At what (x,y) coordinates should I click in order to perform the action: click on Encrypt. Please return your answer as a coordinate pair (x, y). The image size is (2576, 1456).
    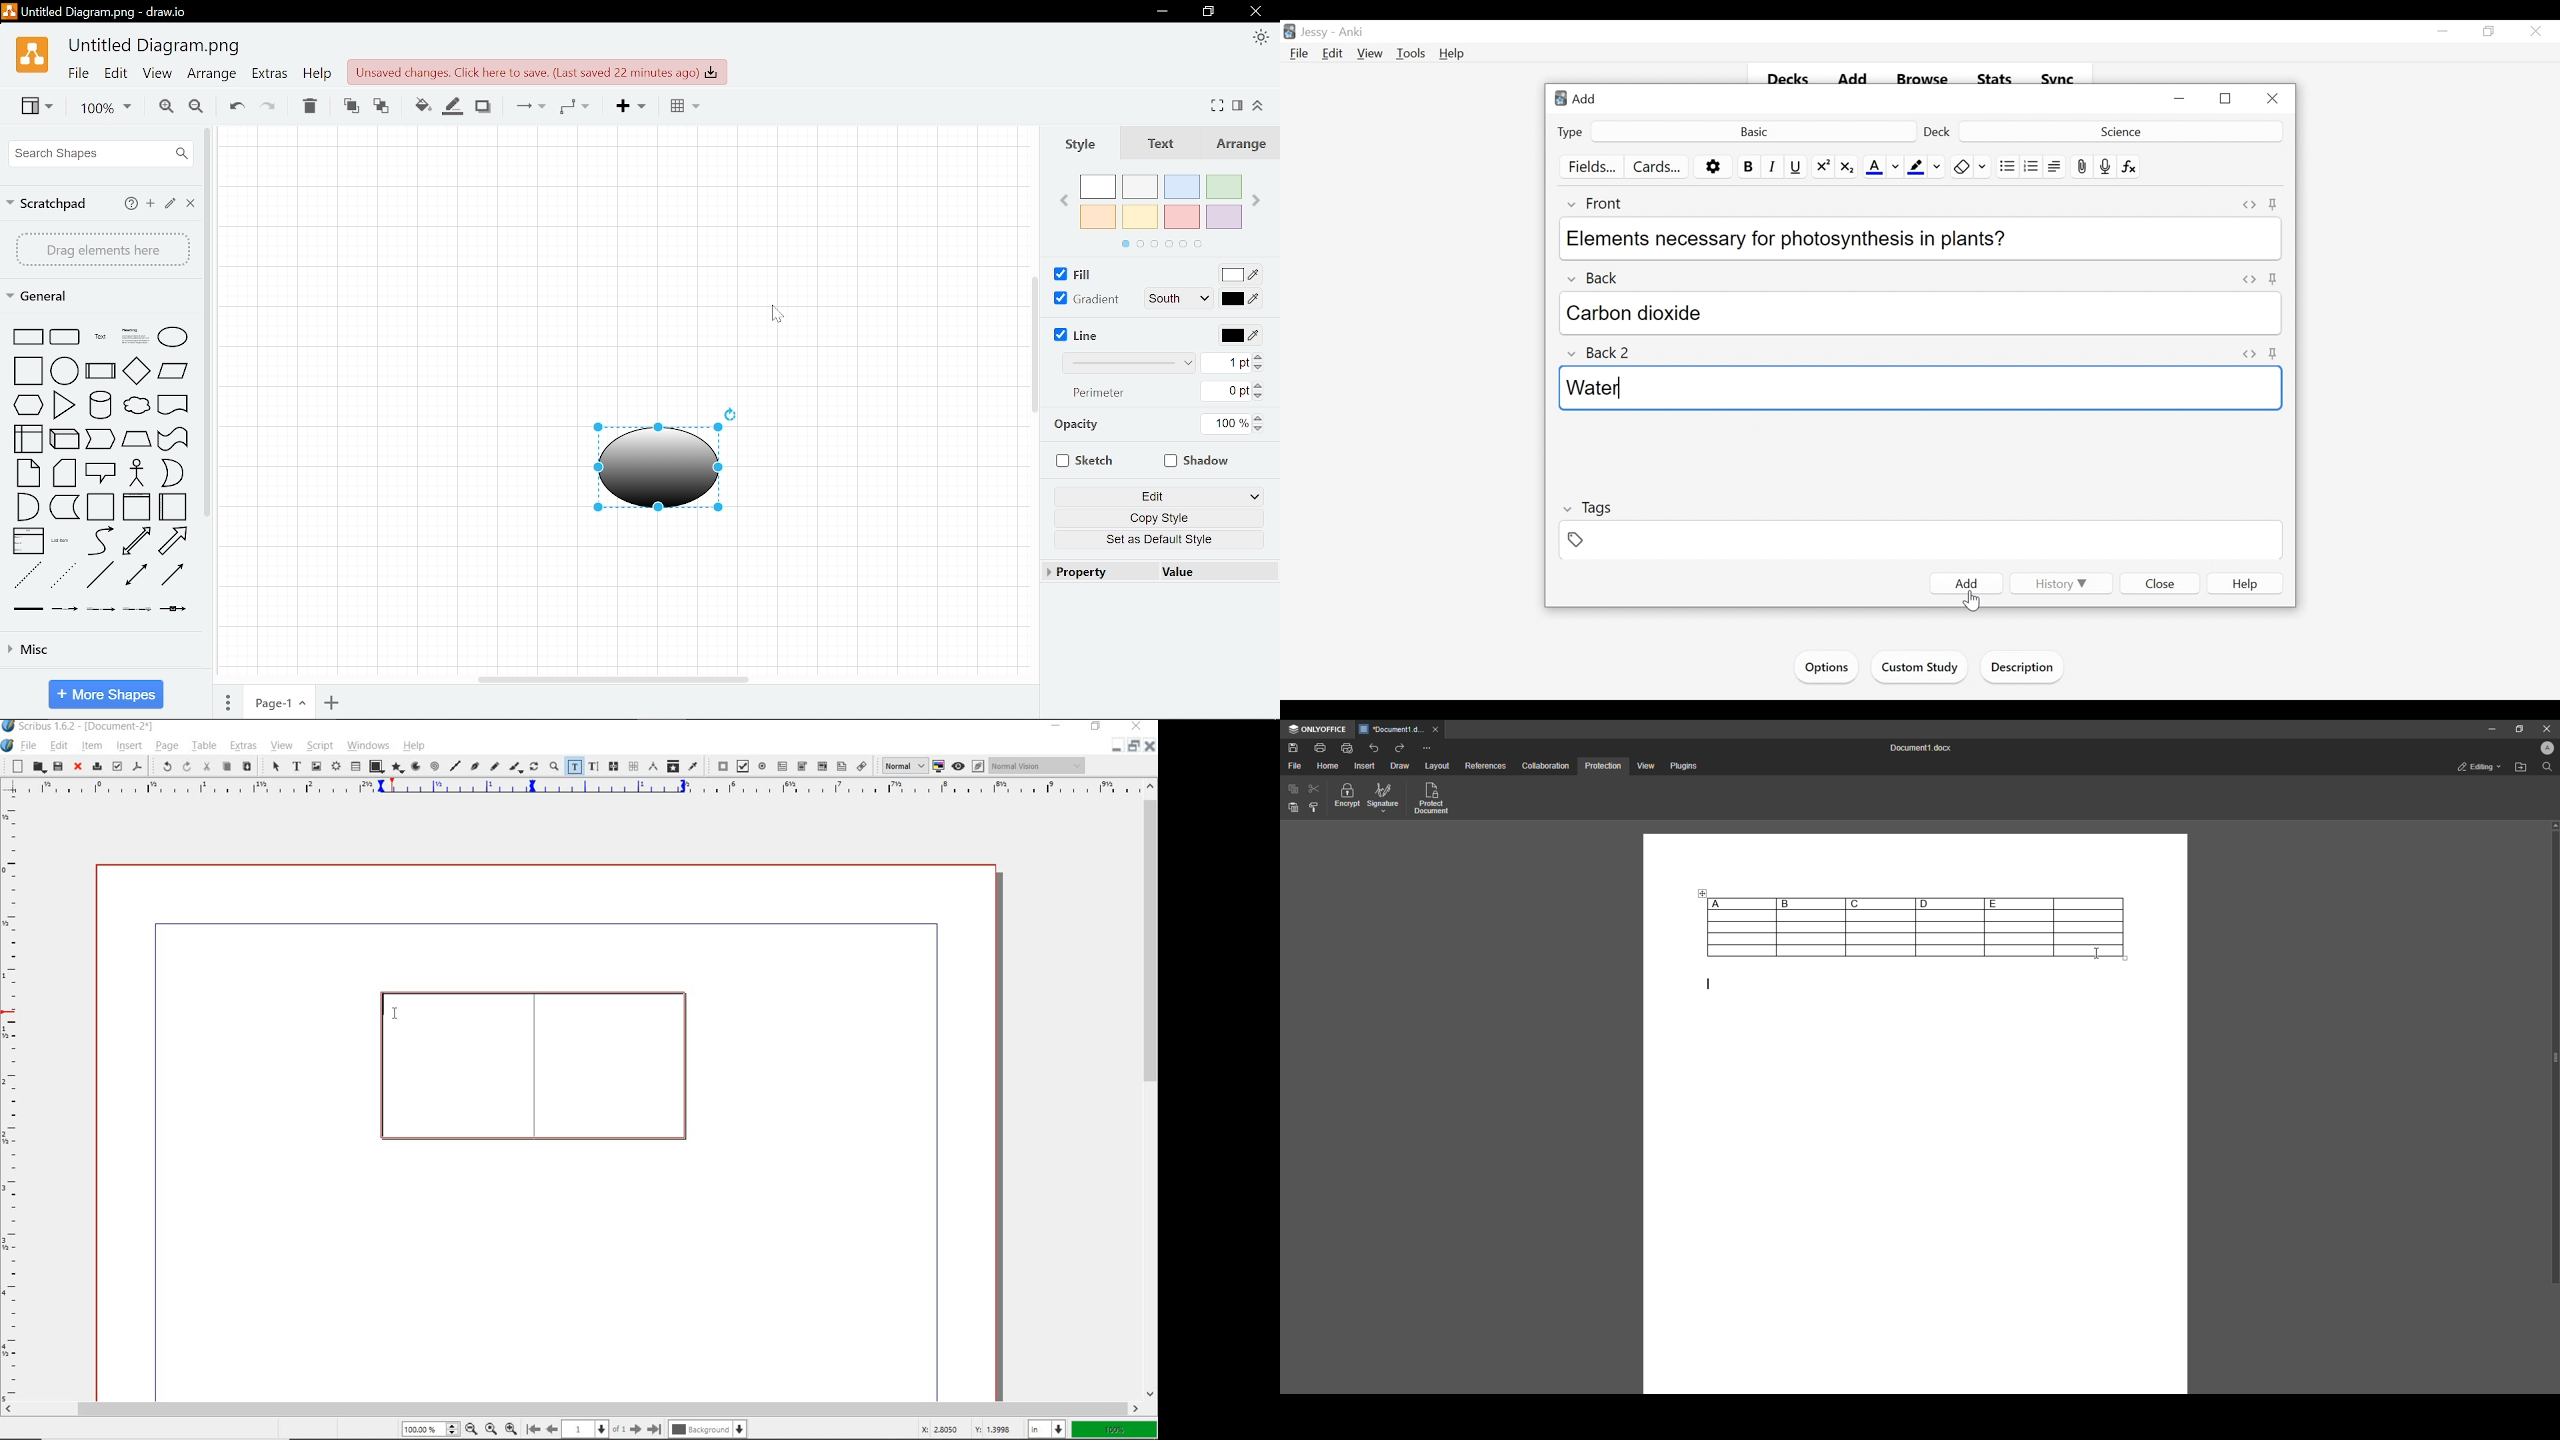
    Looking at the image, I should click on (1347, 798).